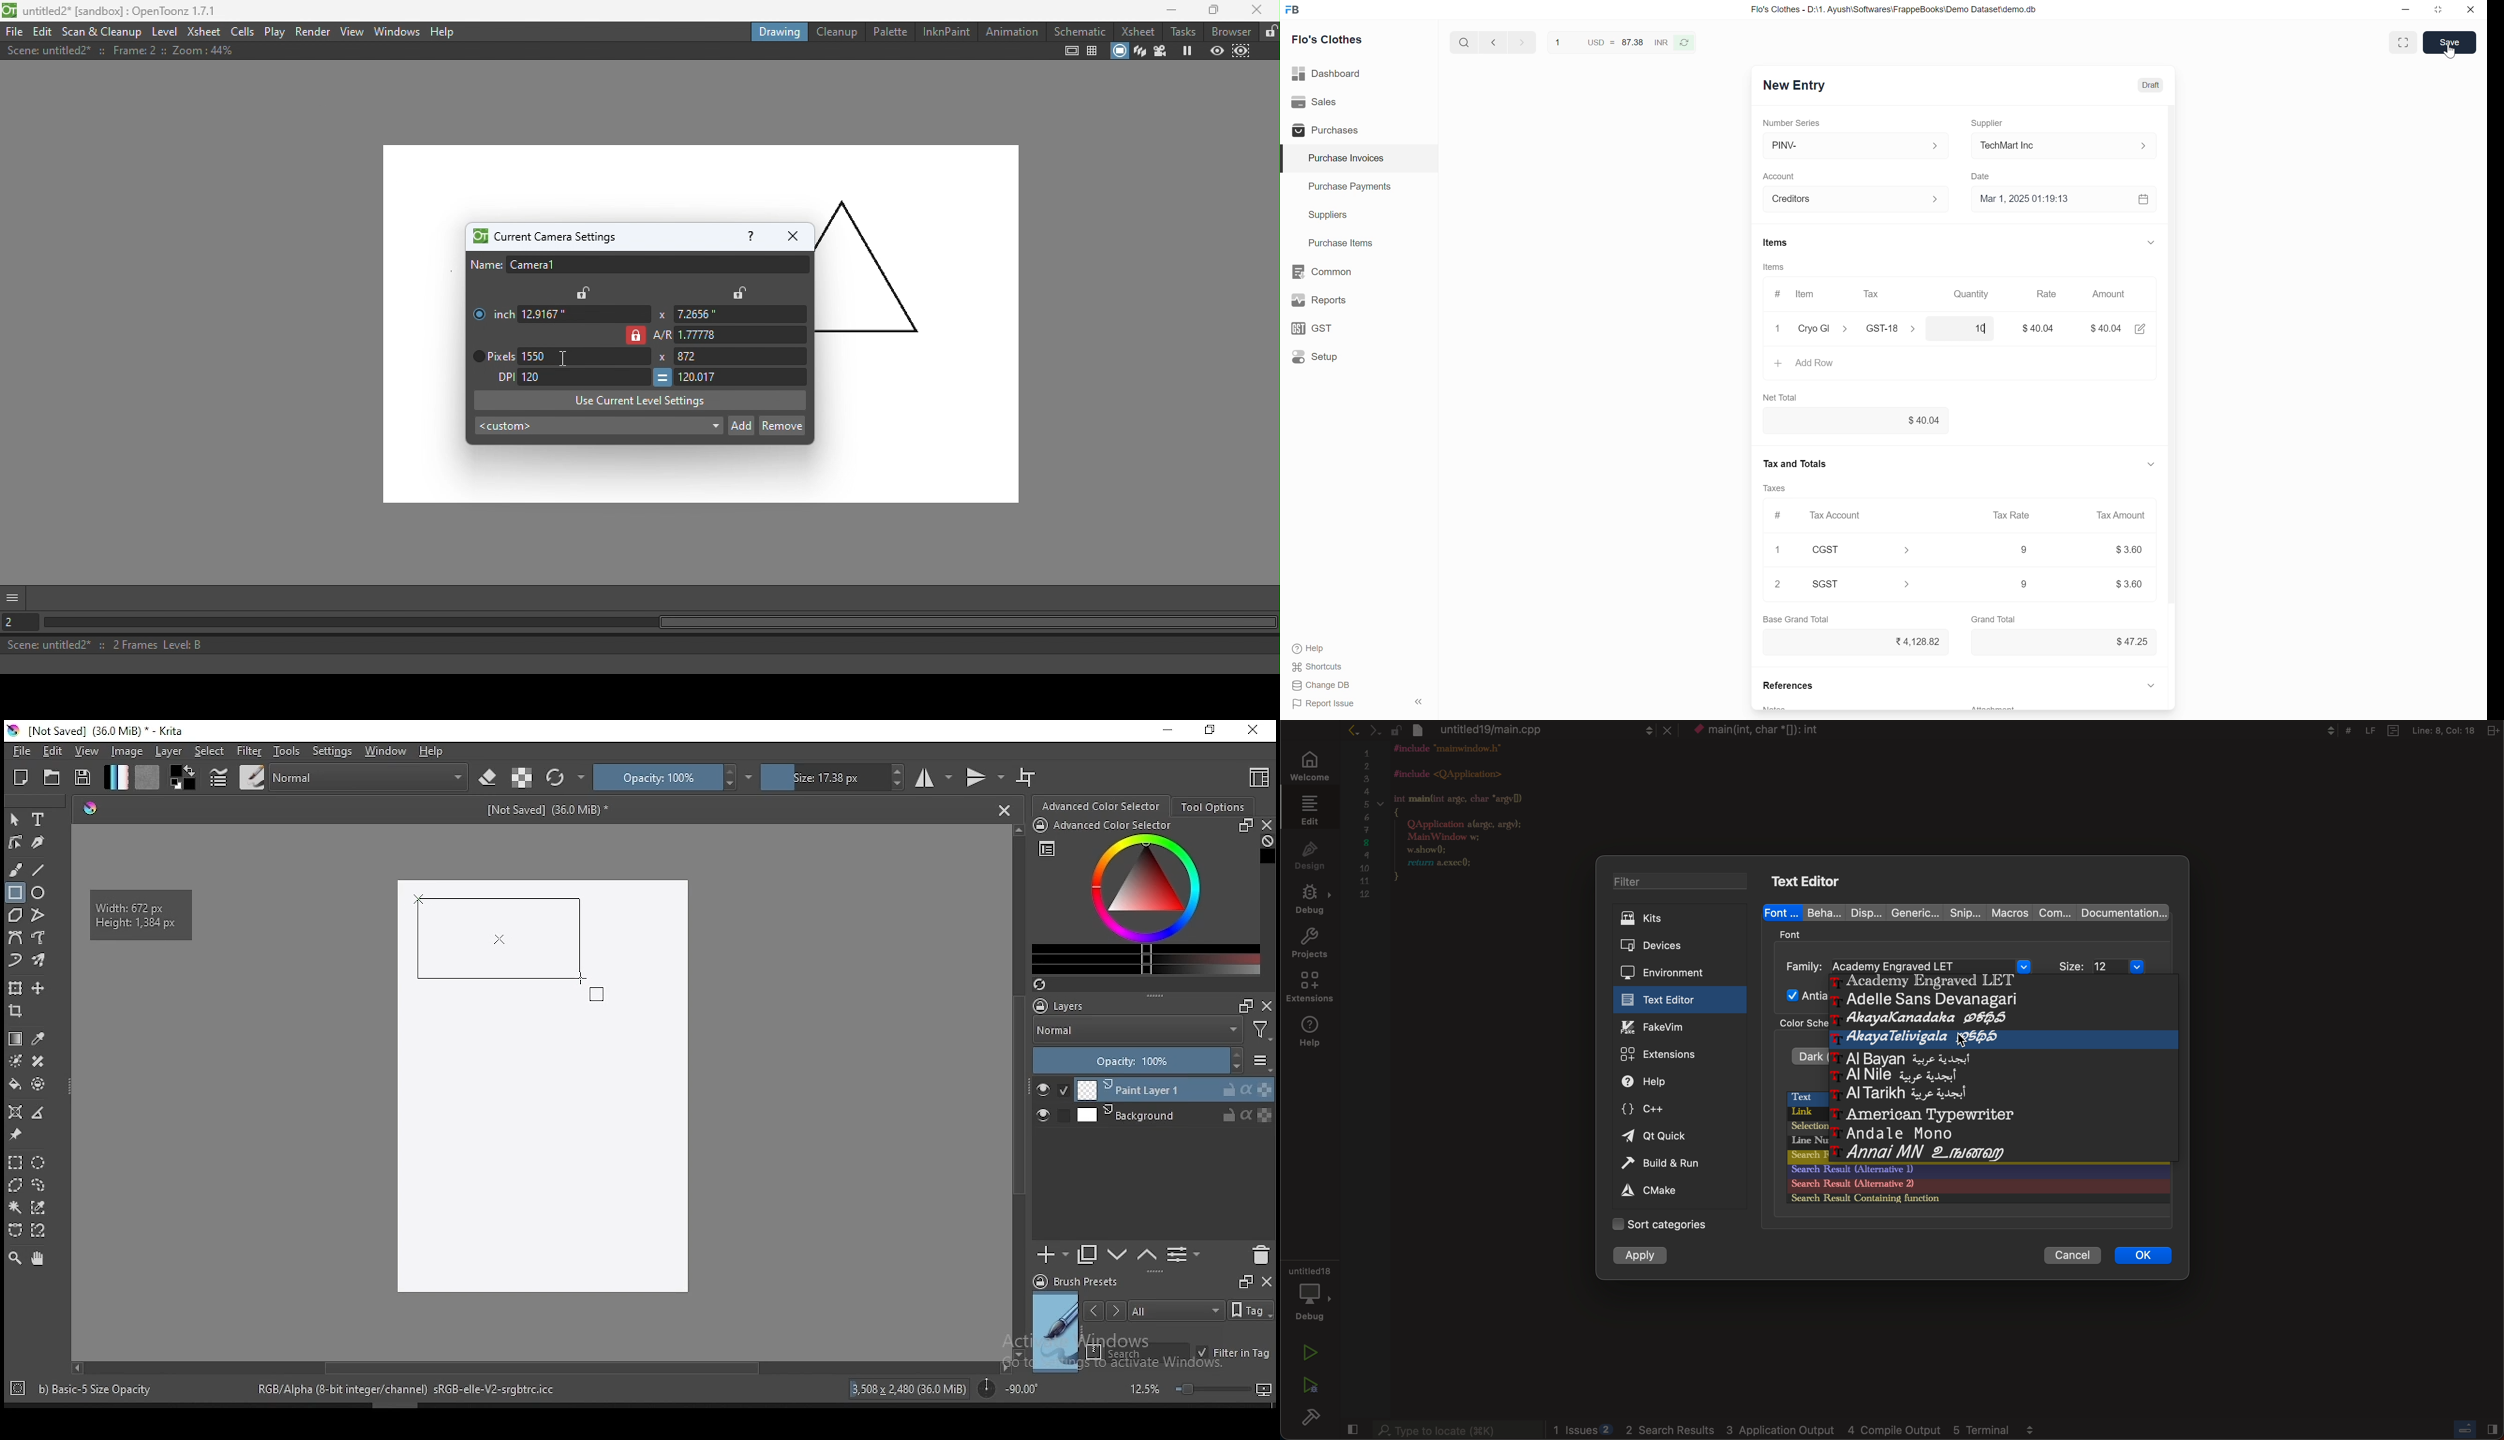 This screenshot has width=2520, height=1456. What do you see at coordinates (2153, 685) in the screenshot?
I see `expand` at bounding box center [2153, 685].